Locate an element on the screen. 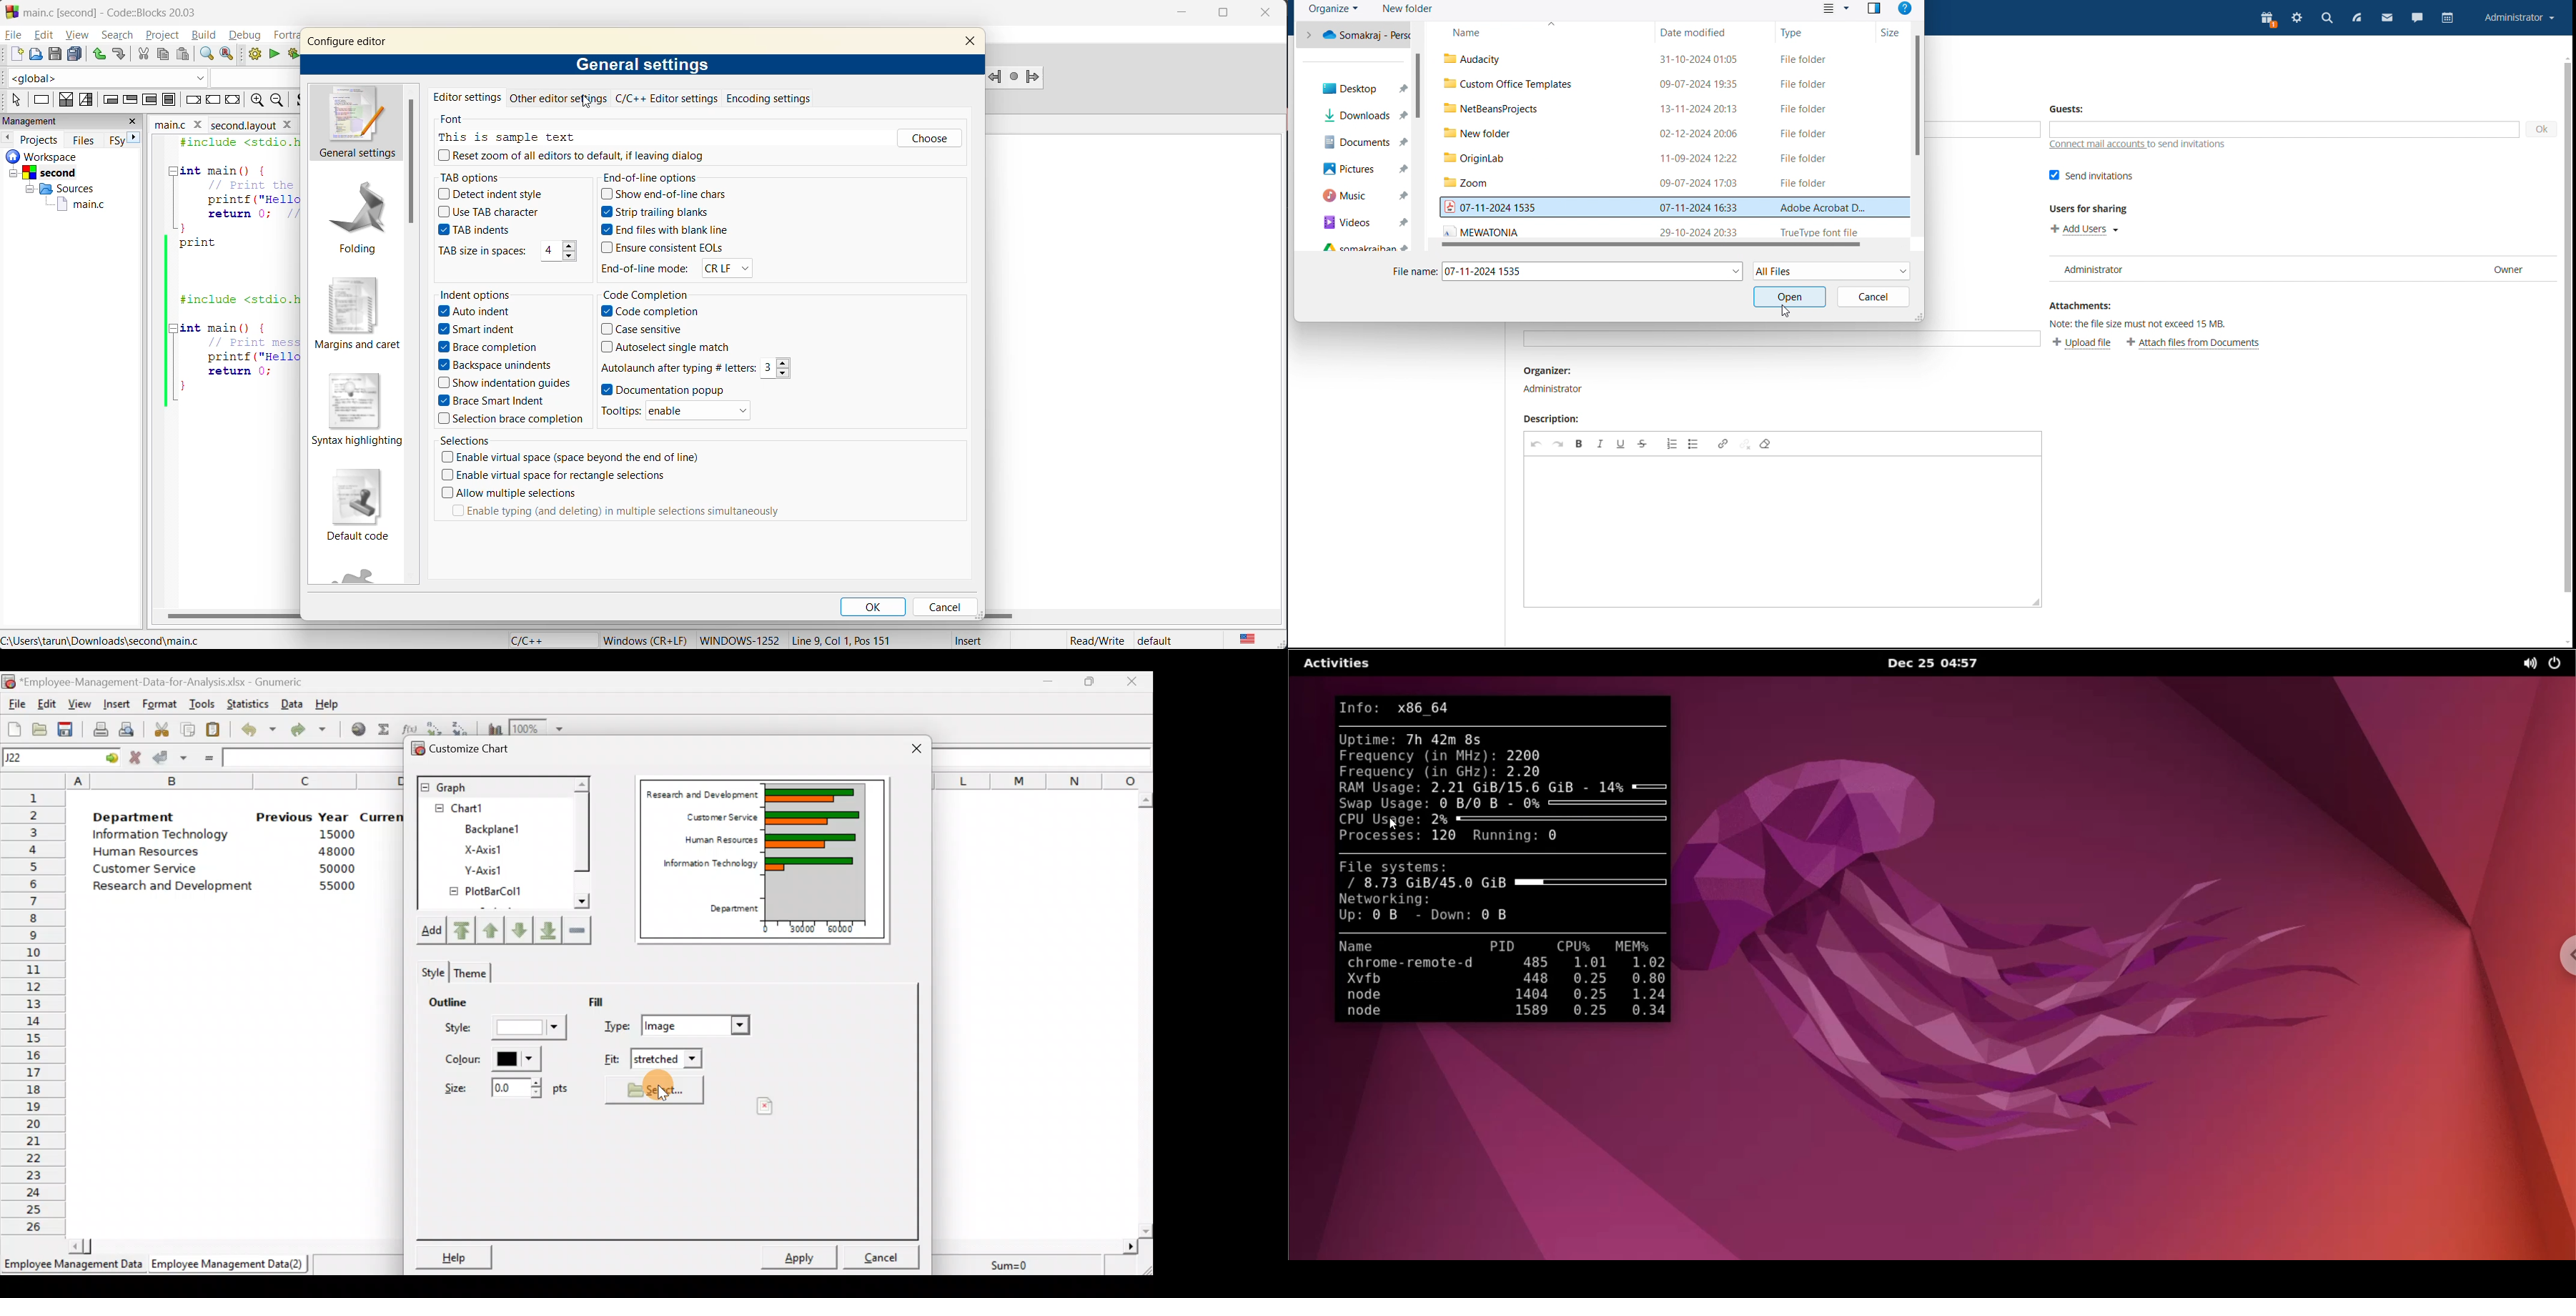 This screenshot has height=1316, width=2576. Code completion is located at coordinates (649, 310).